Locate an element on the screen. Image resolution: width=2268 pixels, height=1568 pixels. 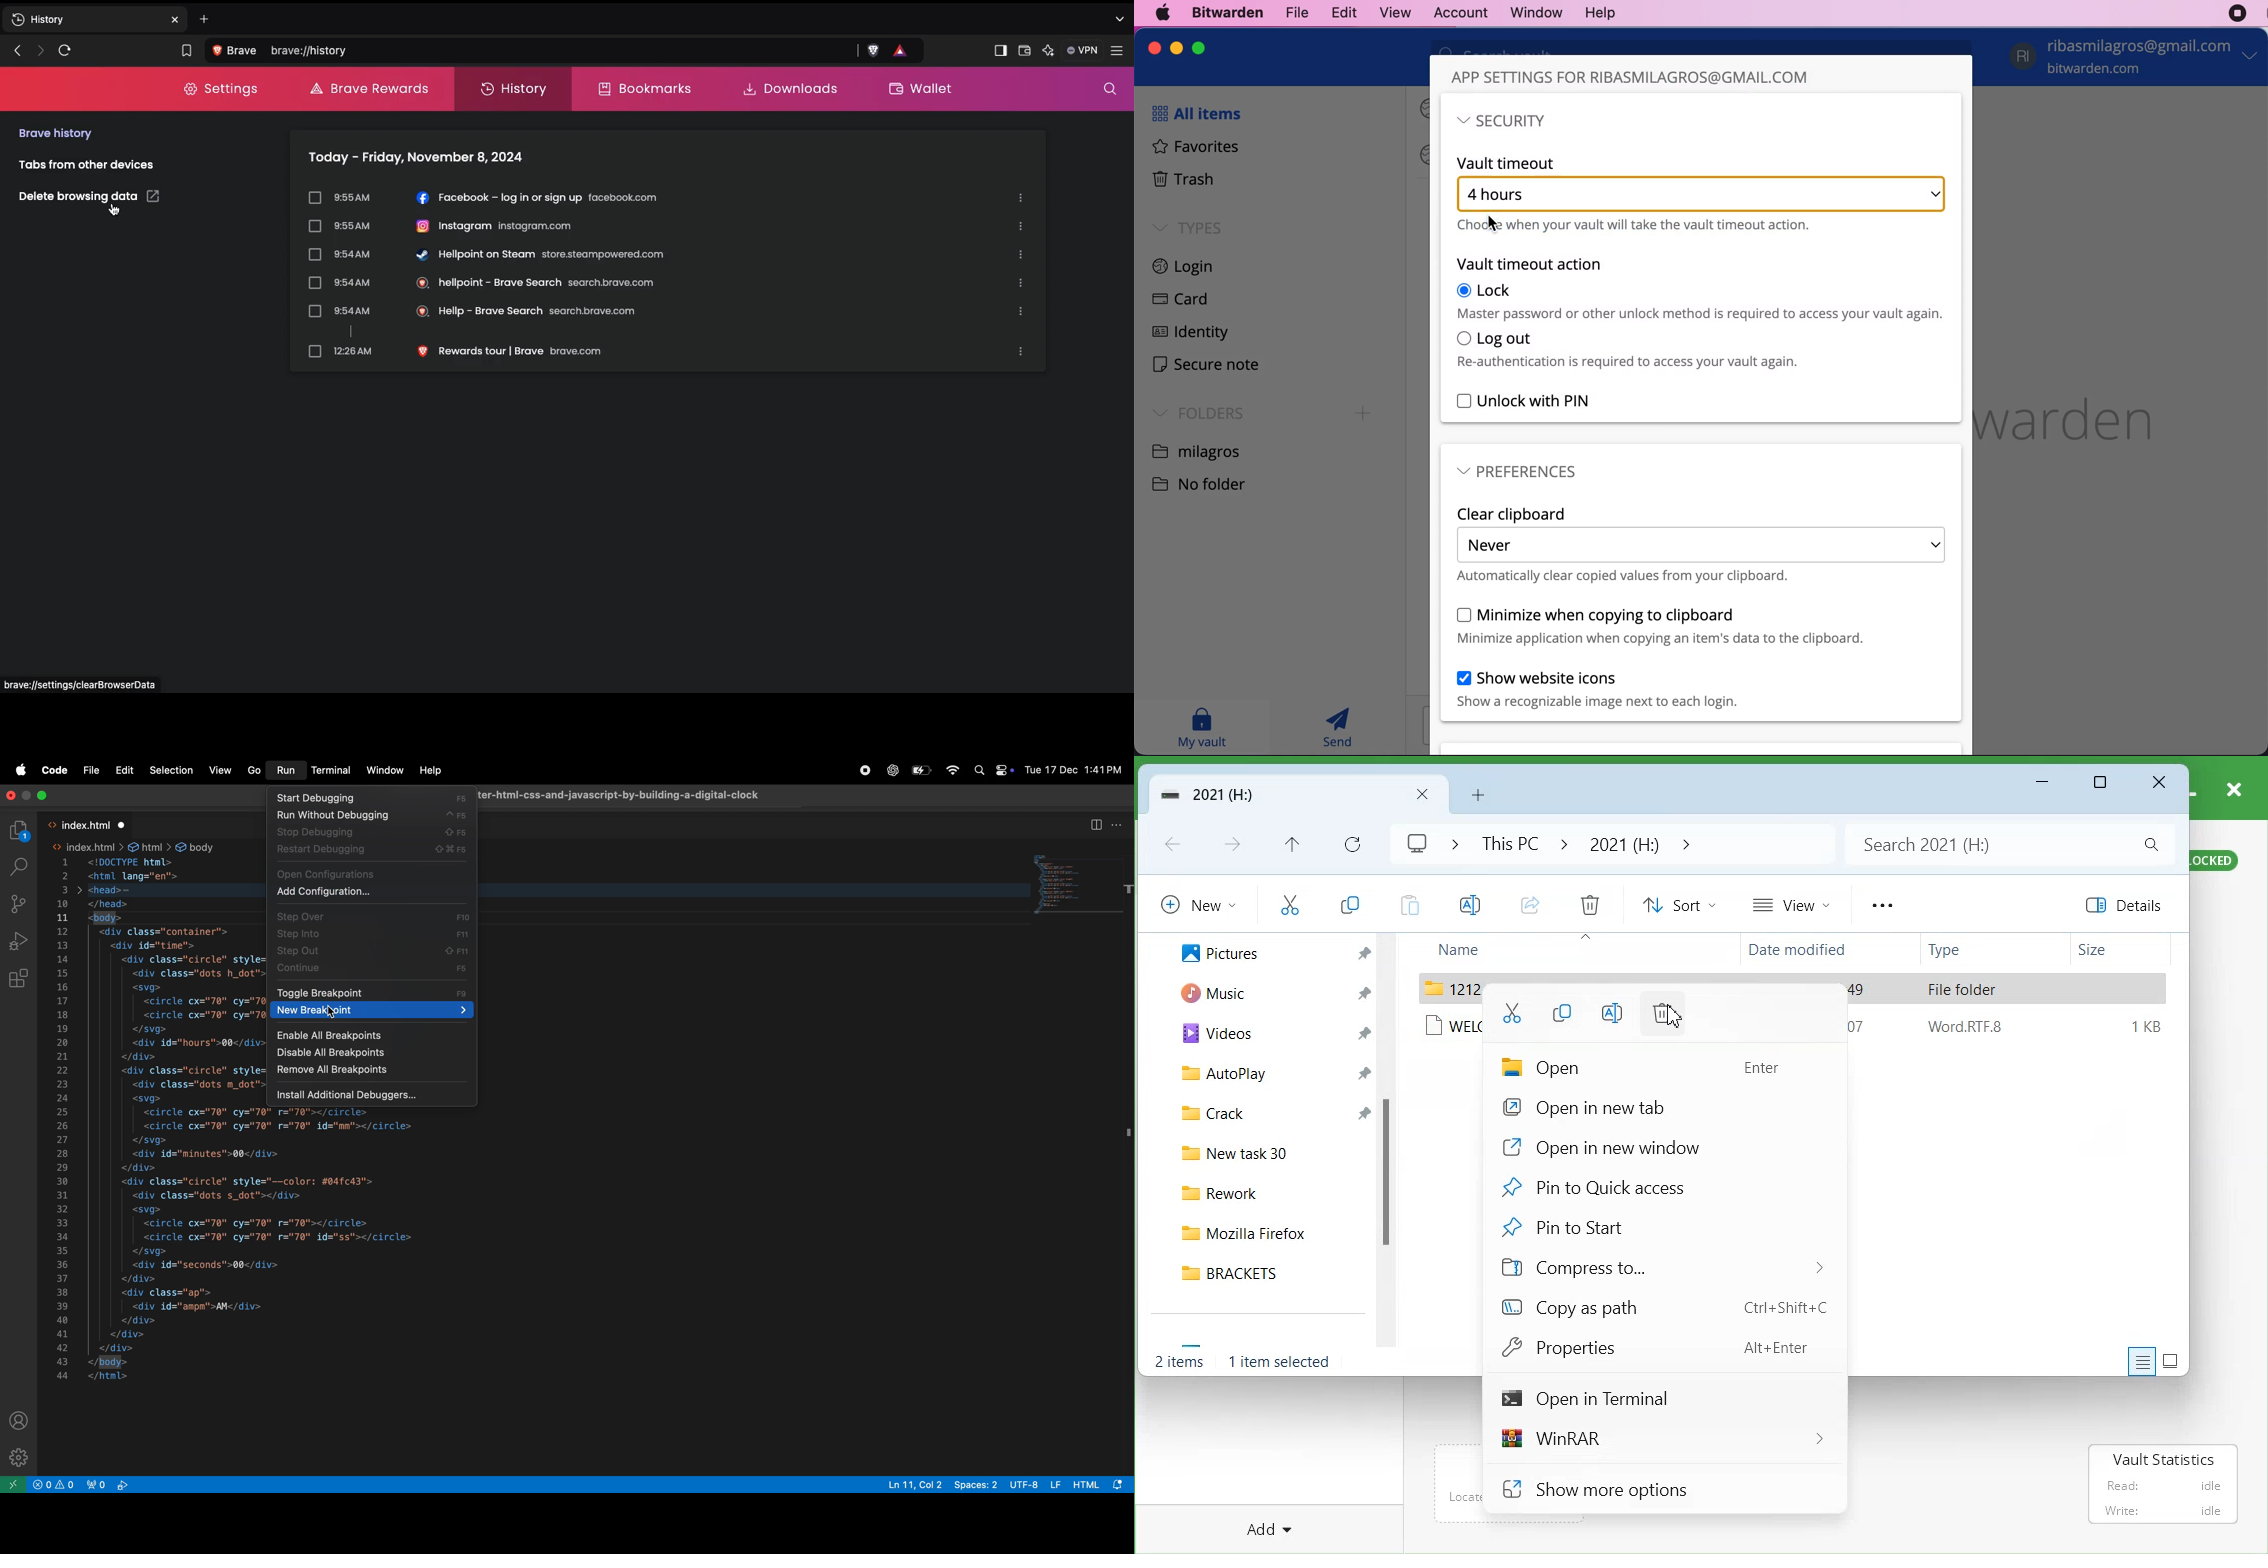
run debug is located at coordinates (23, 940).